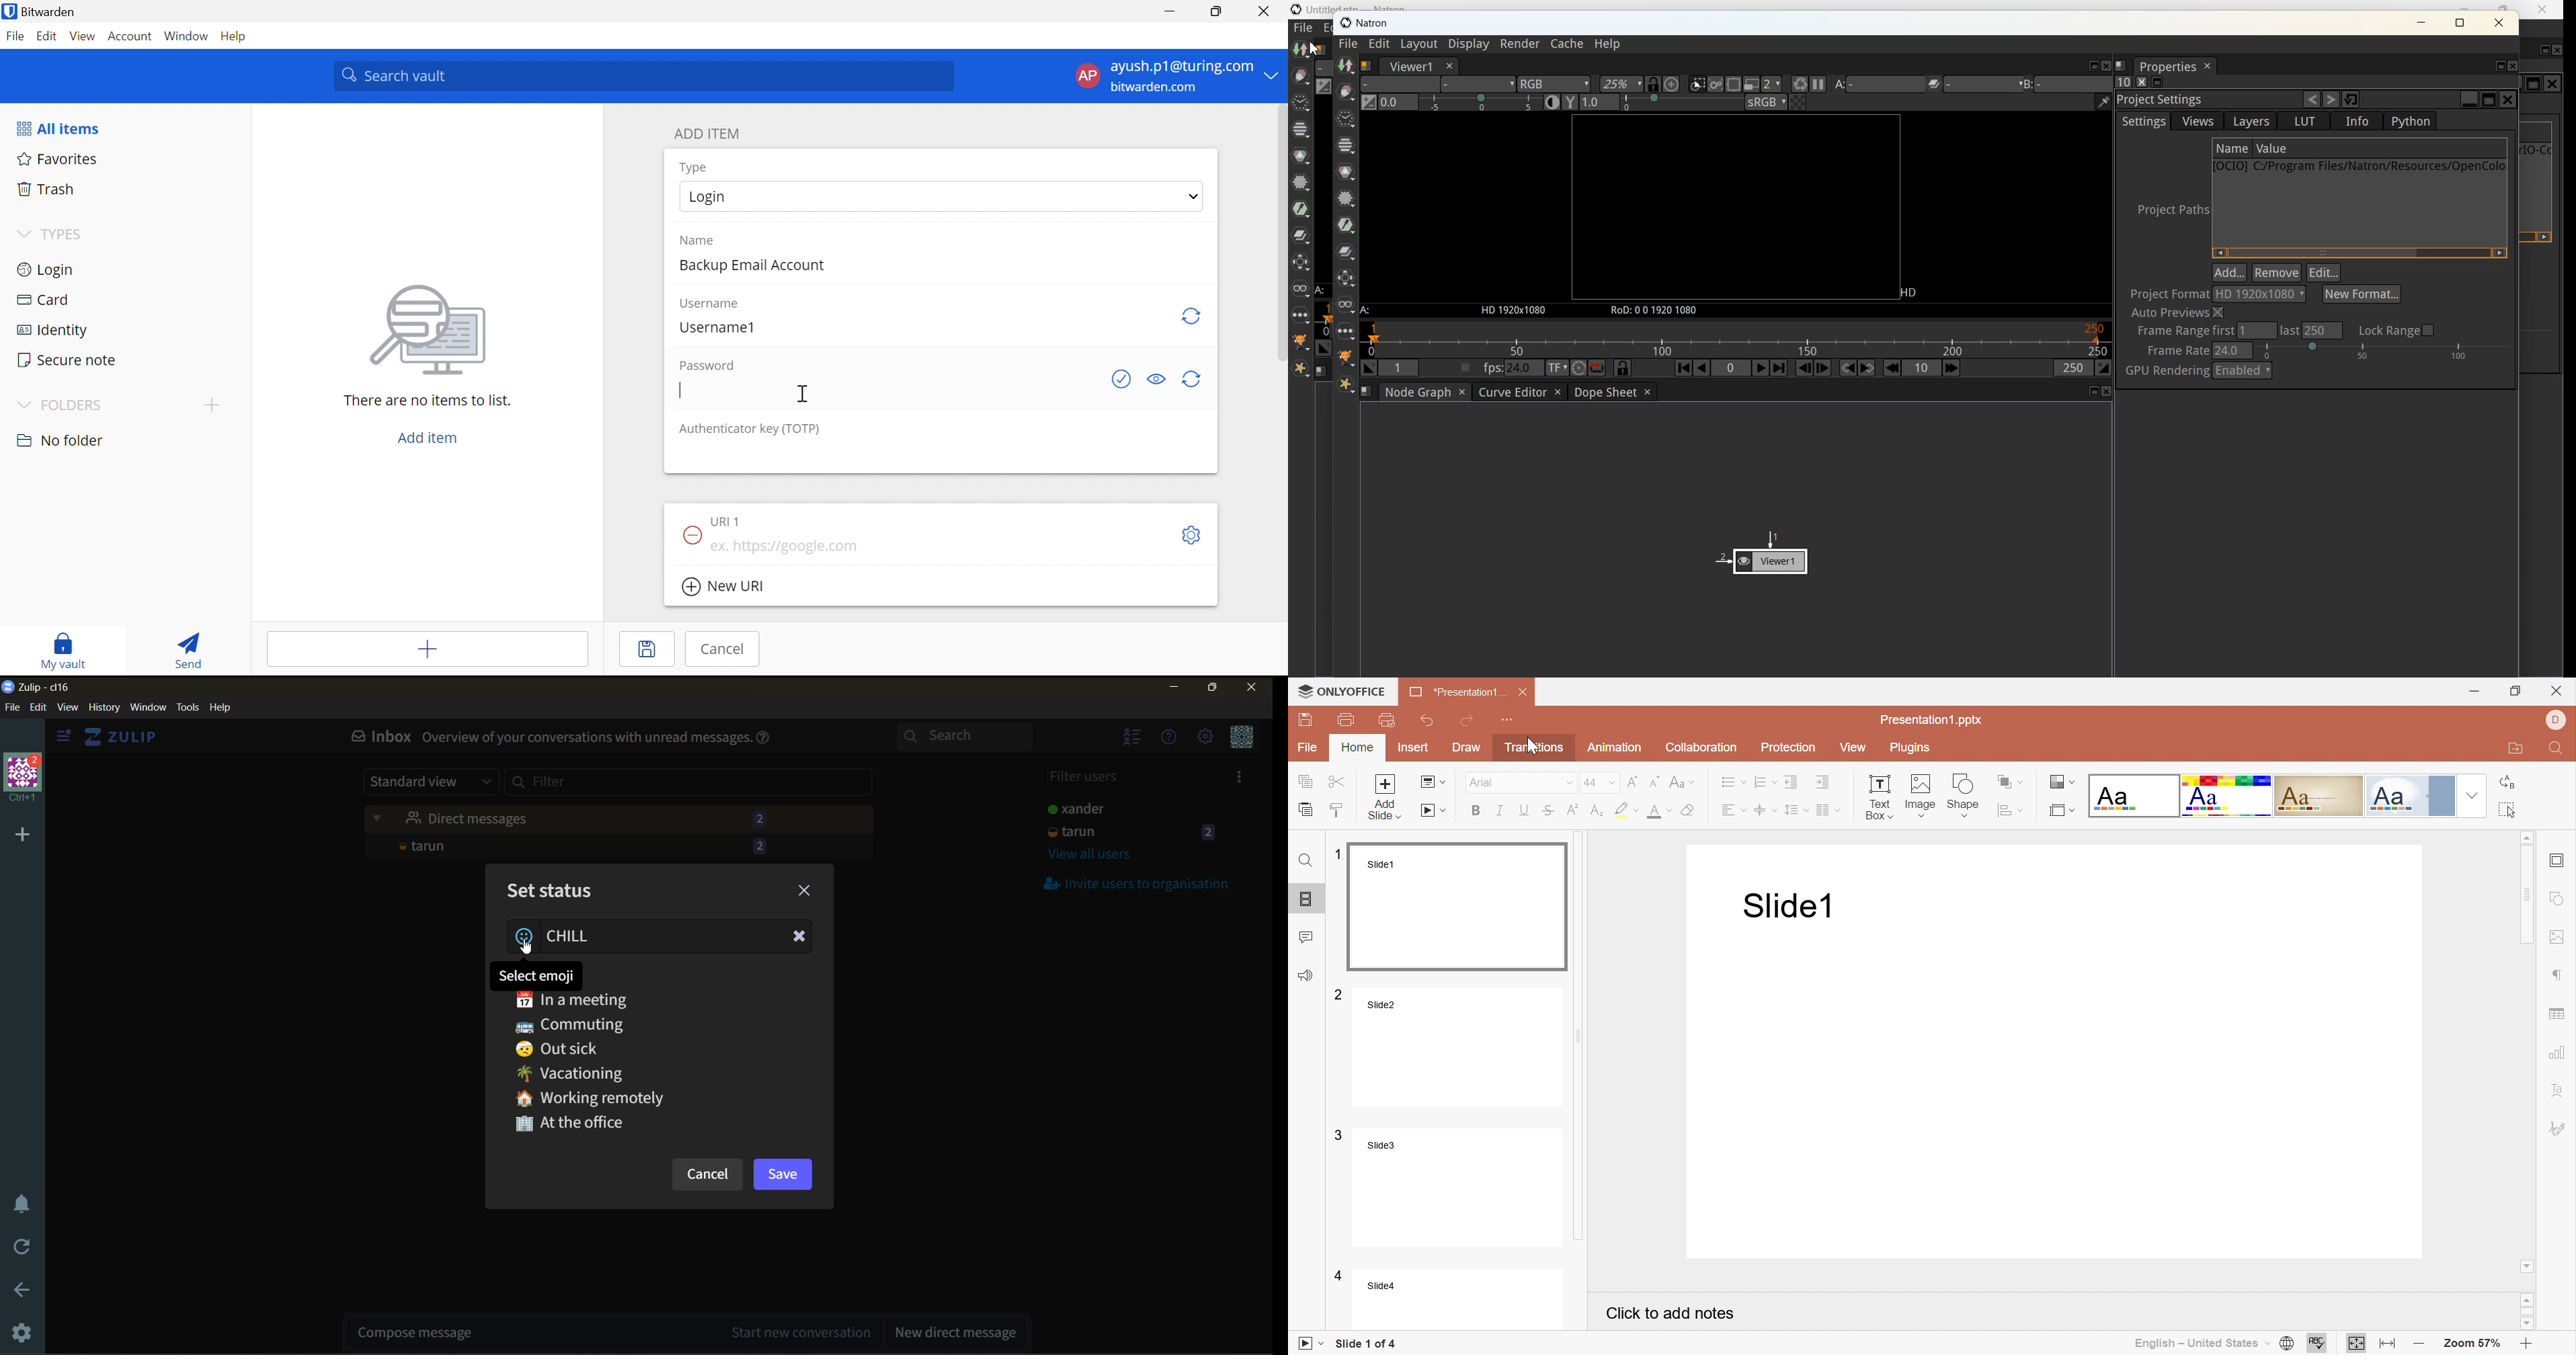 The height and width of the screenshot is (1372, 2576). I want to click on Restore down, so click(2515, 690).